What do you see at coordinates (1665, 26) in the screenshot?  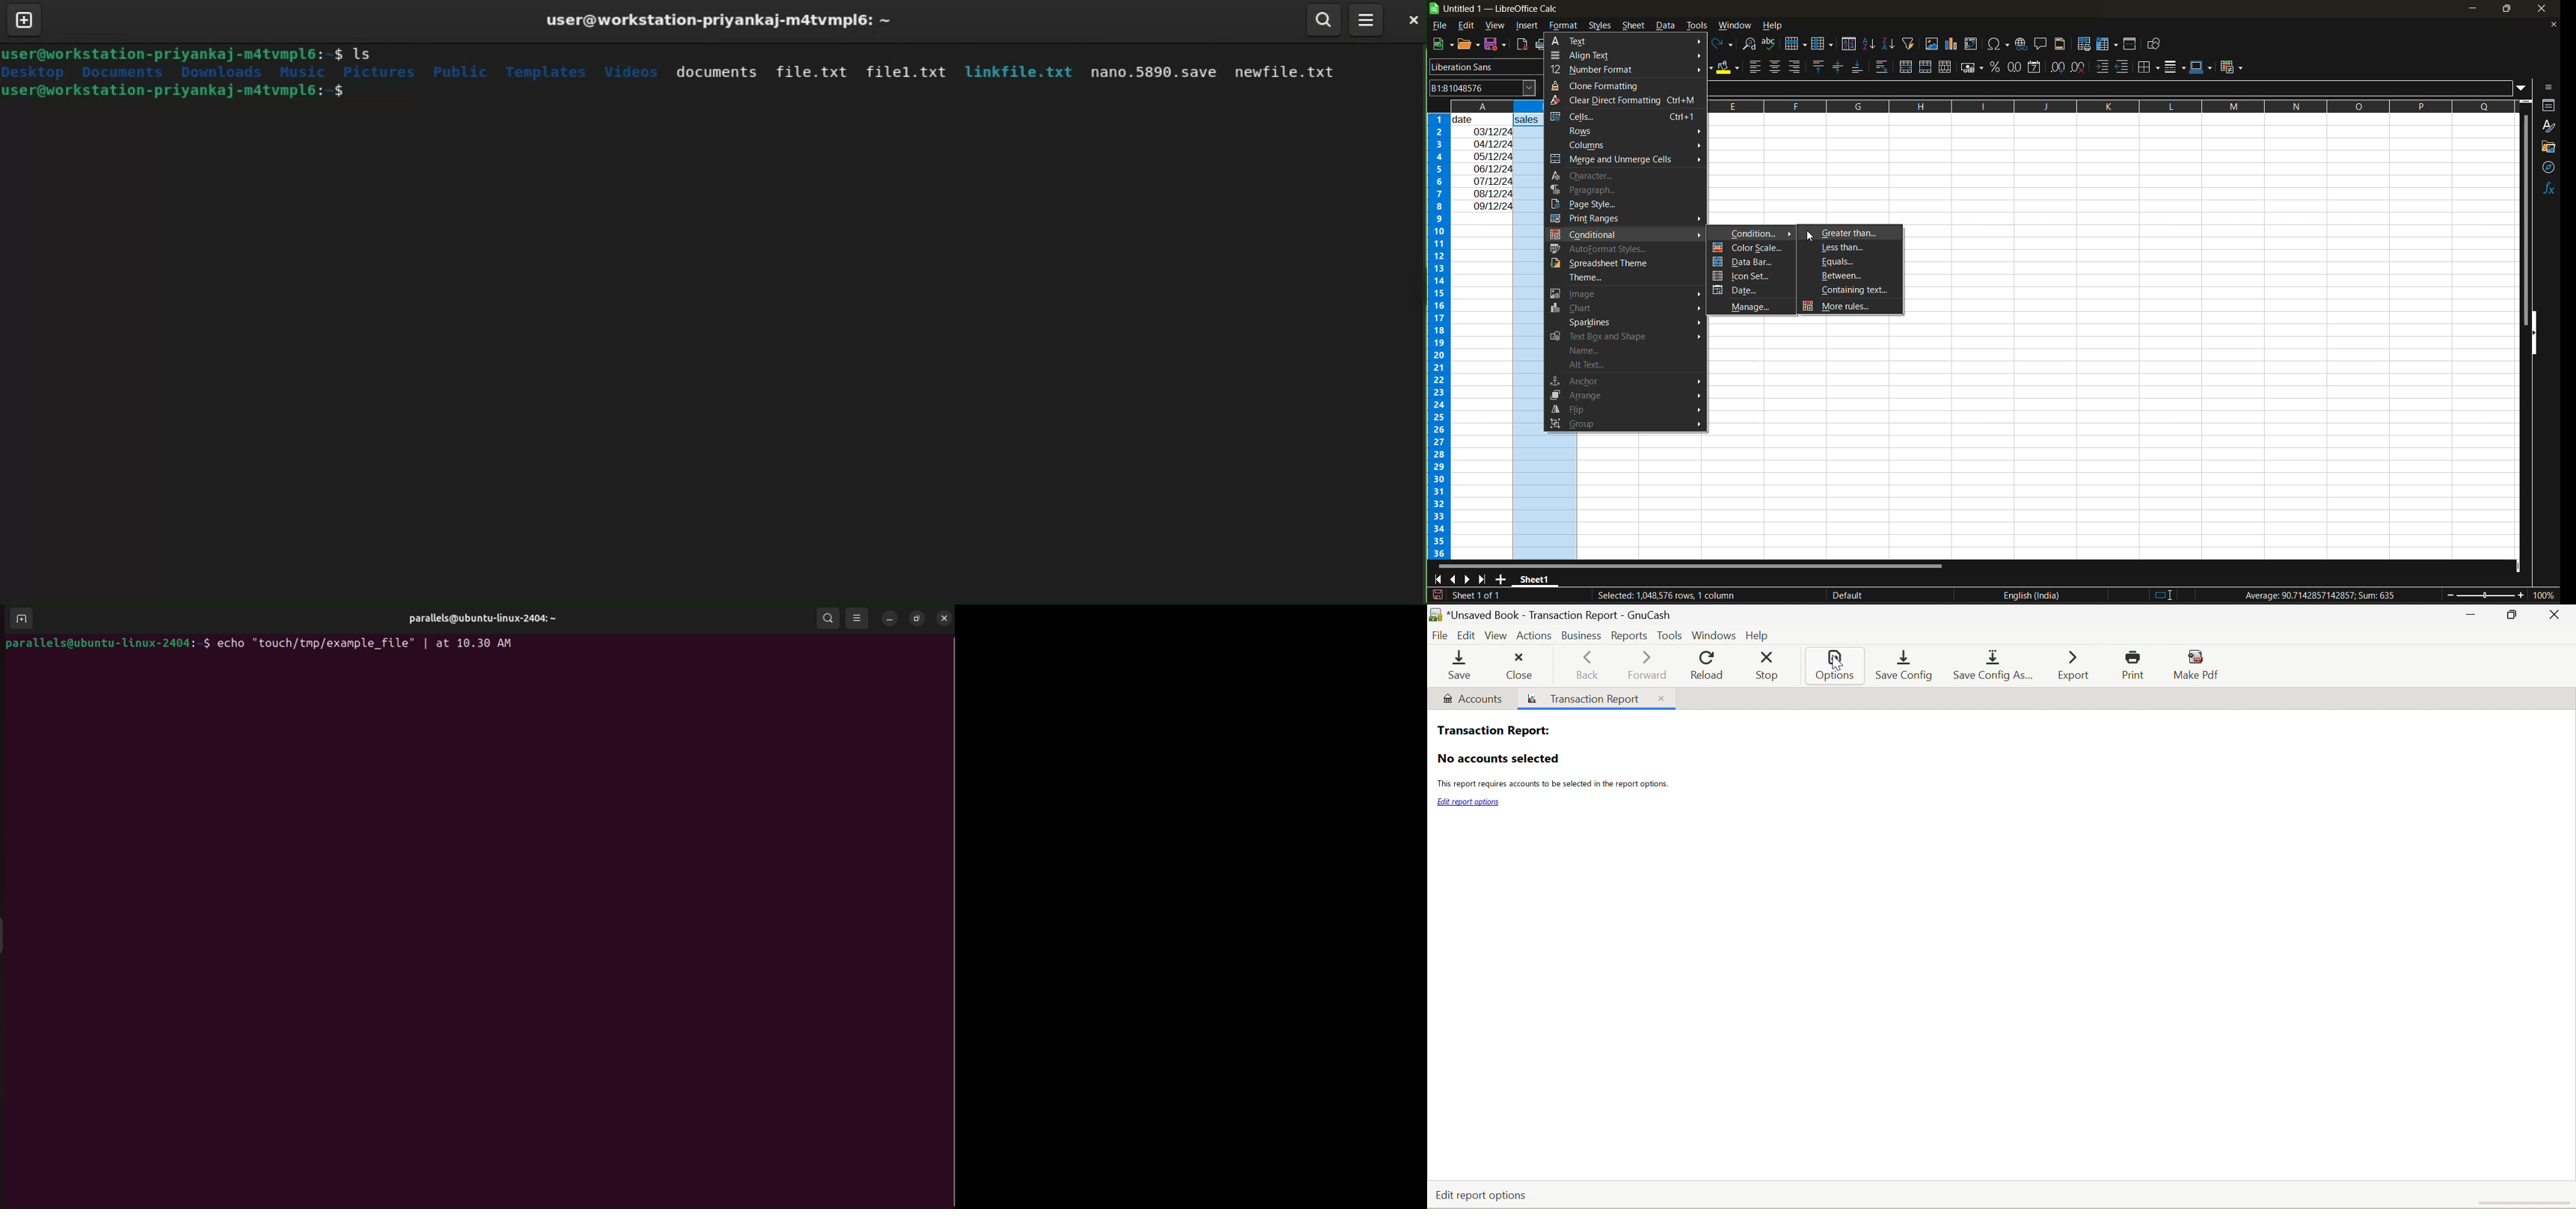 I see `data` at bounding box center [1665, 26].